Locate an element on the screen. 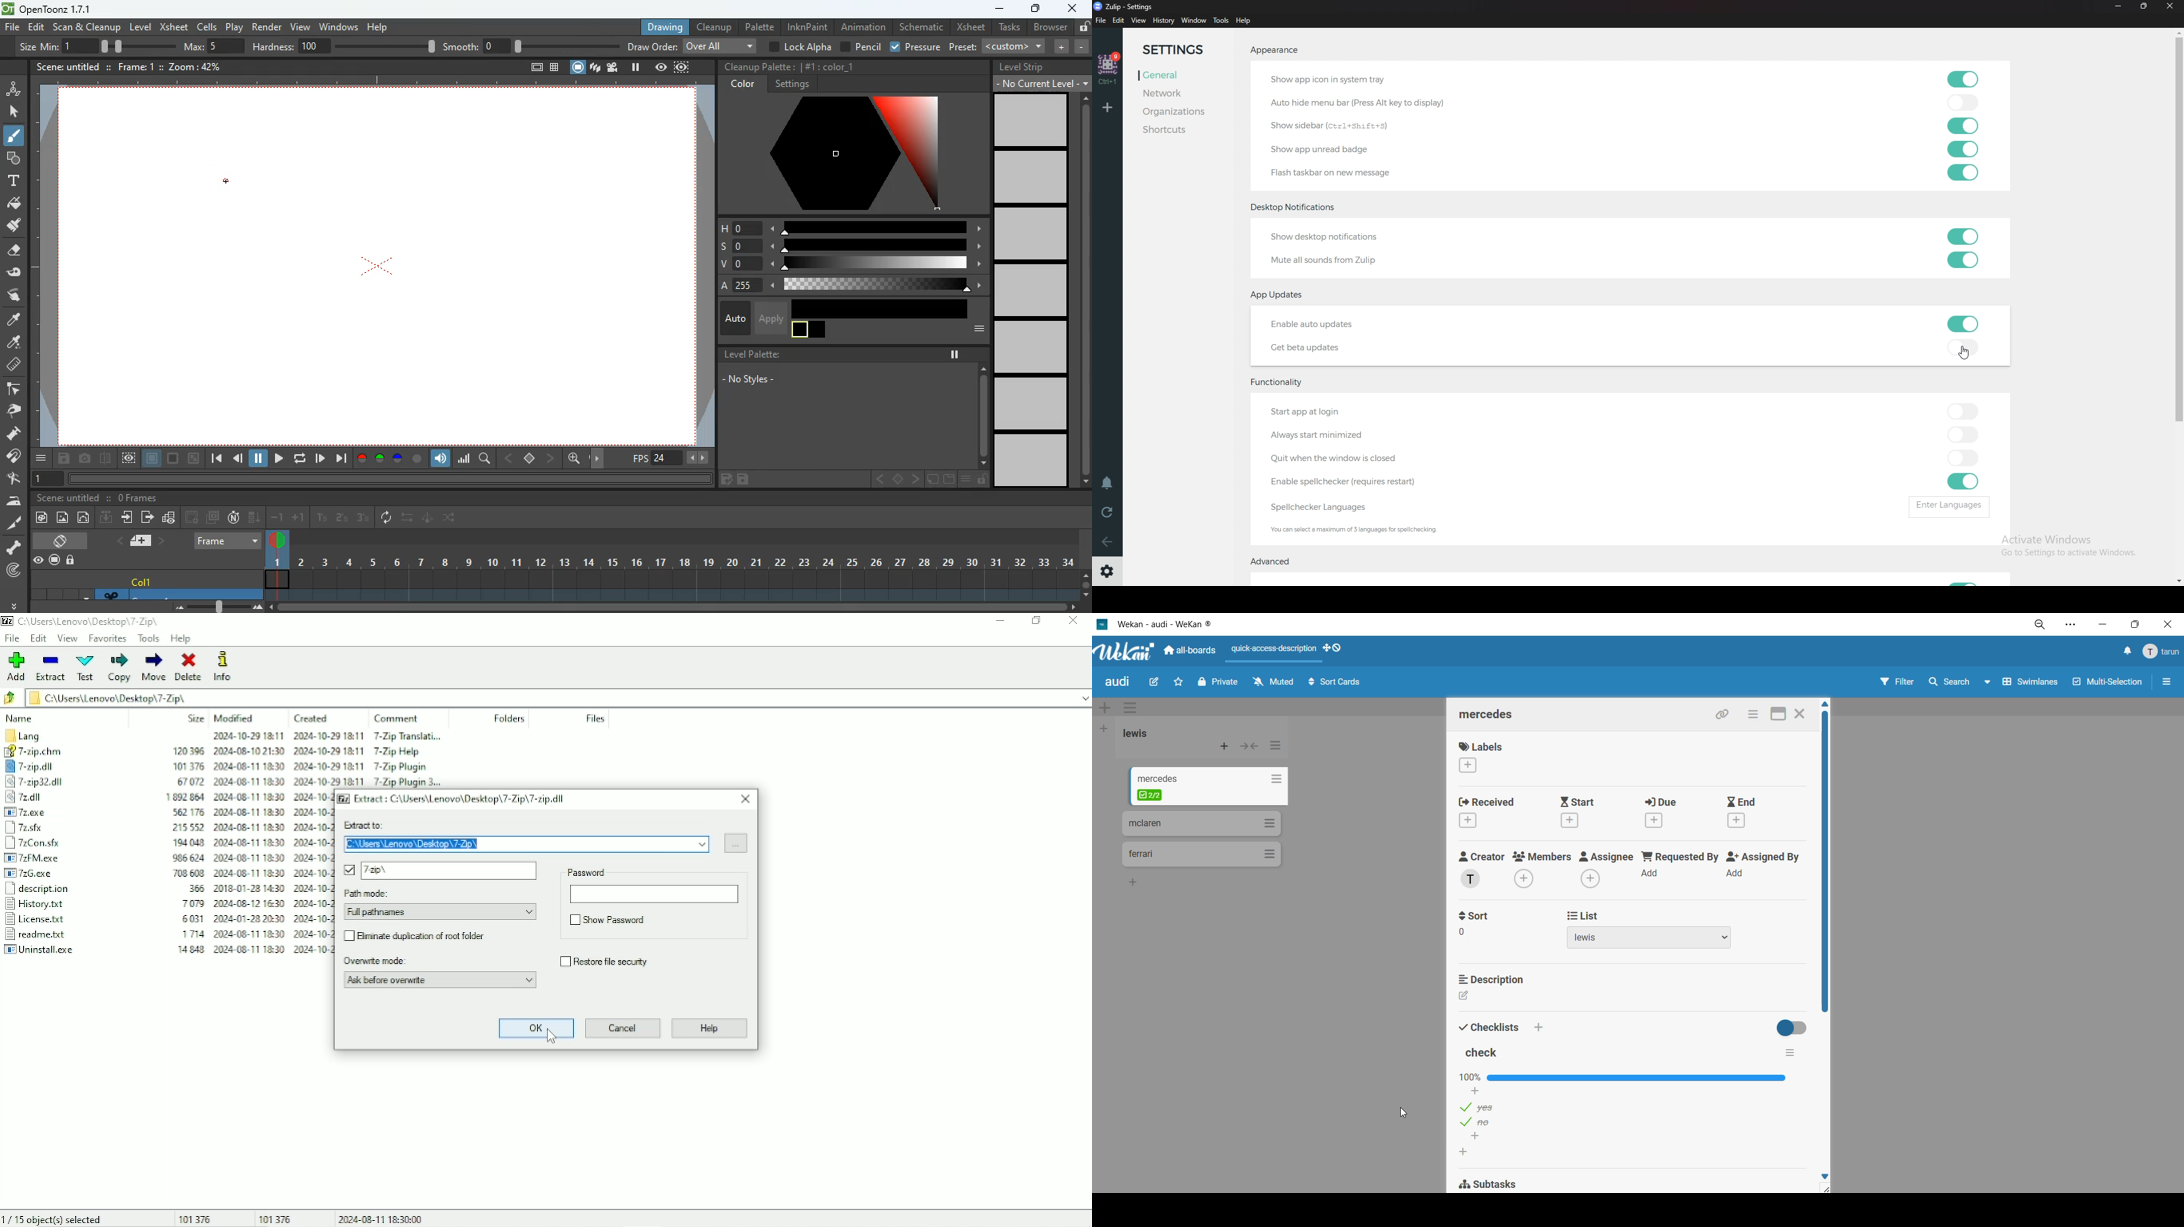  requested by is located at coordinates (1678, 867).